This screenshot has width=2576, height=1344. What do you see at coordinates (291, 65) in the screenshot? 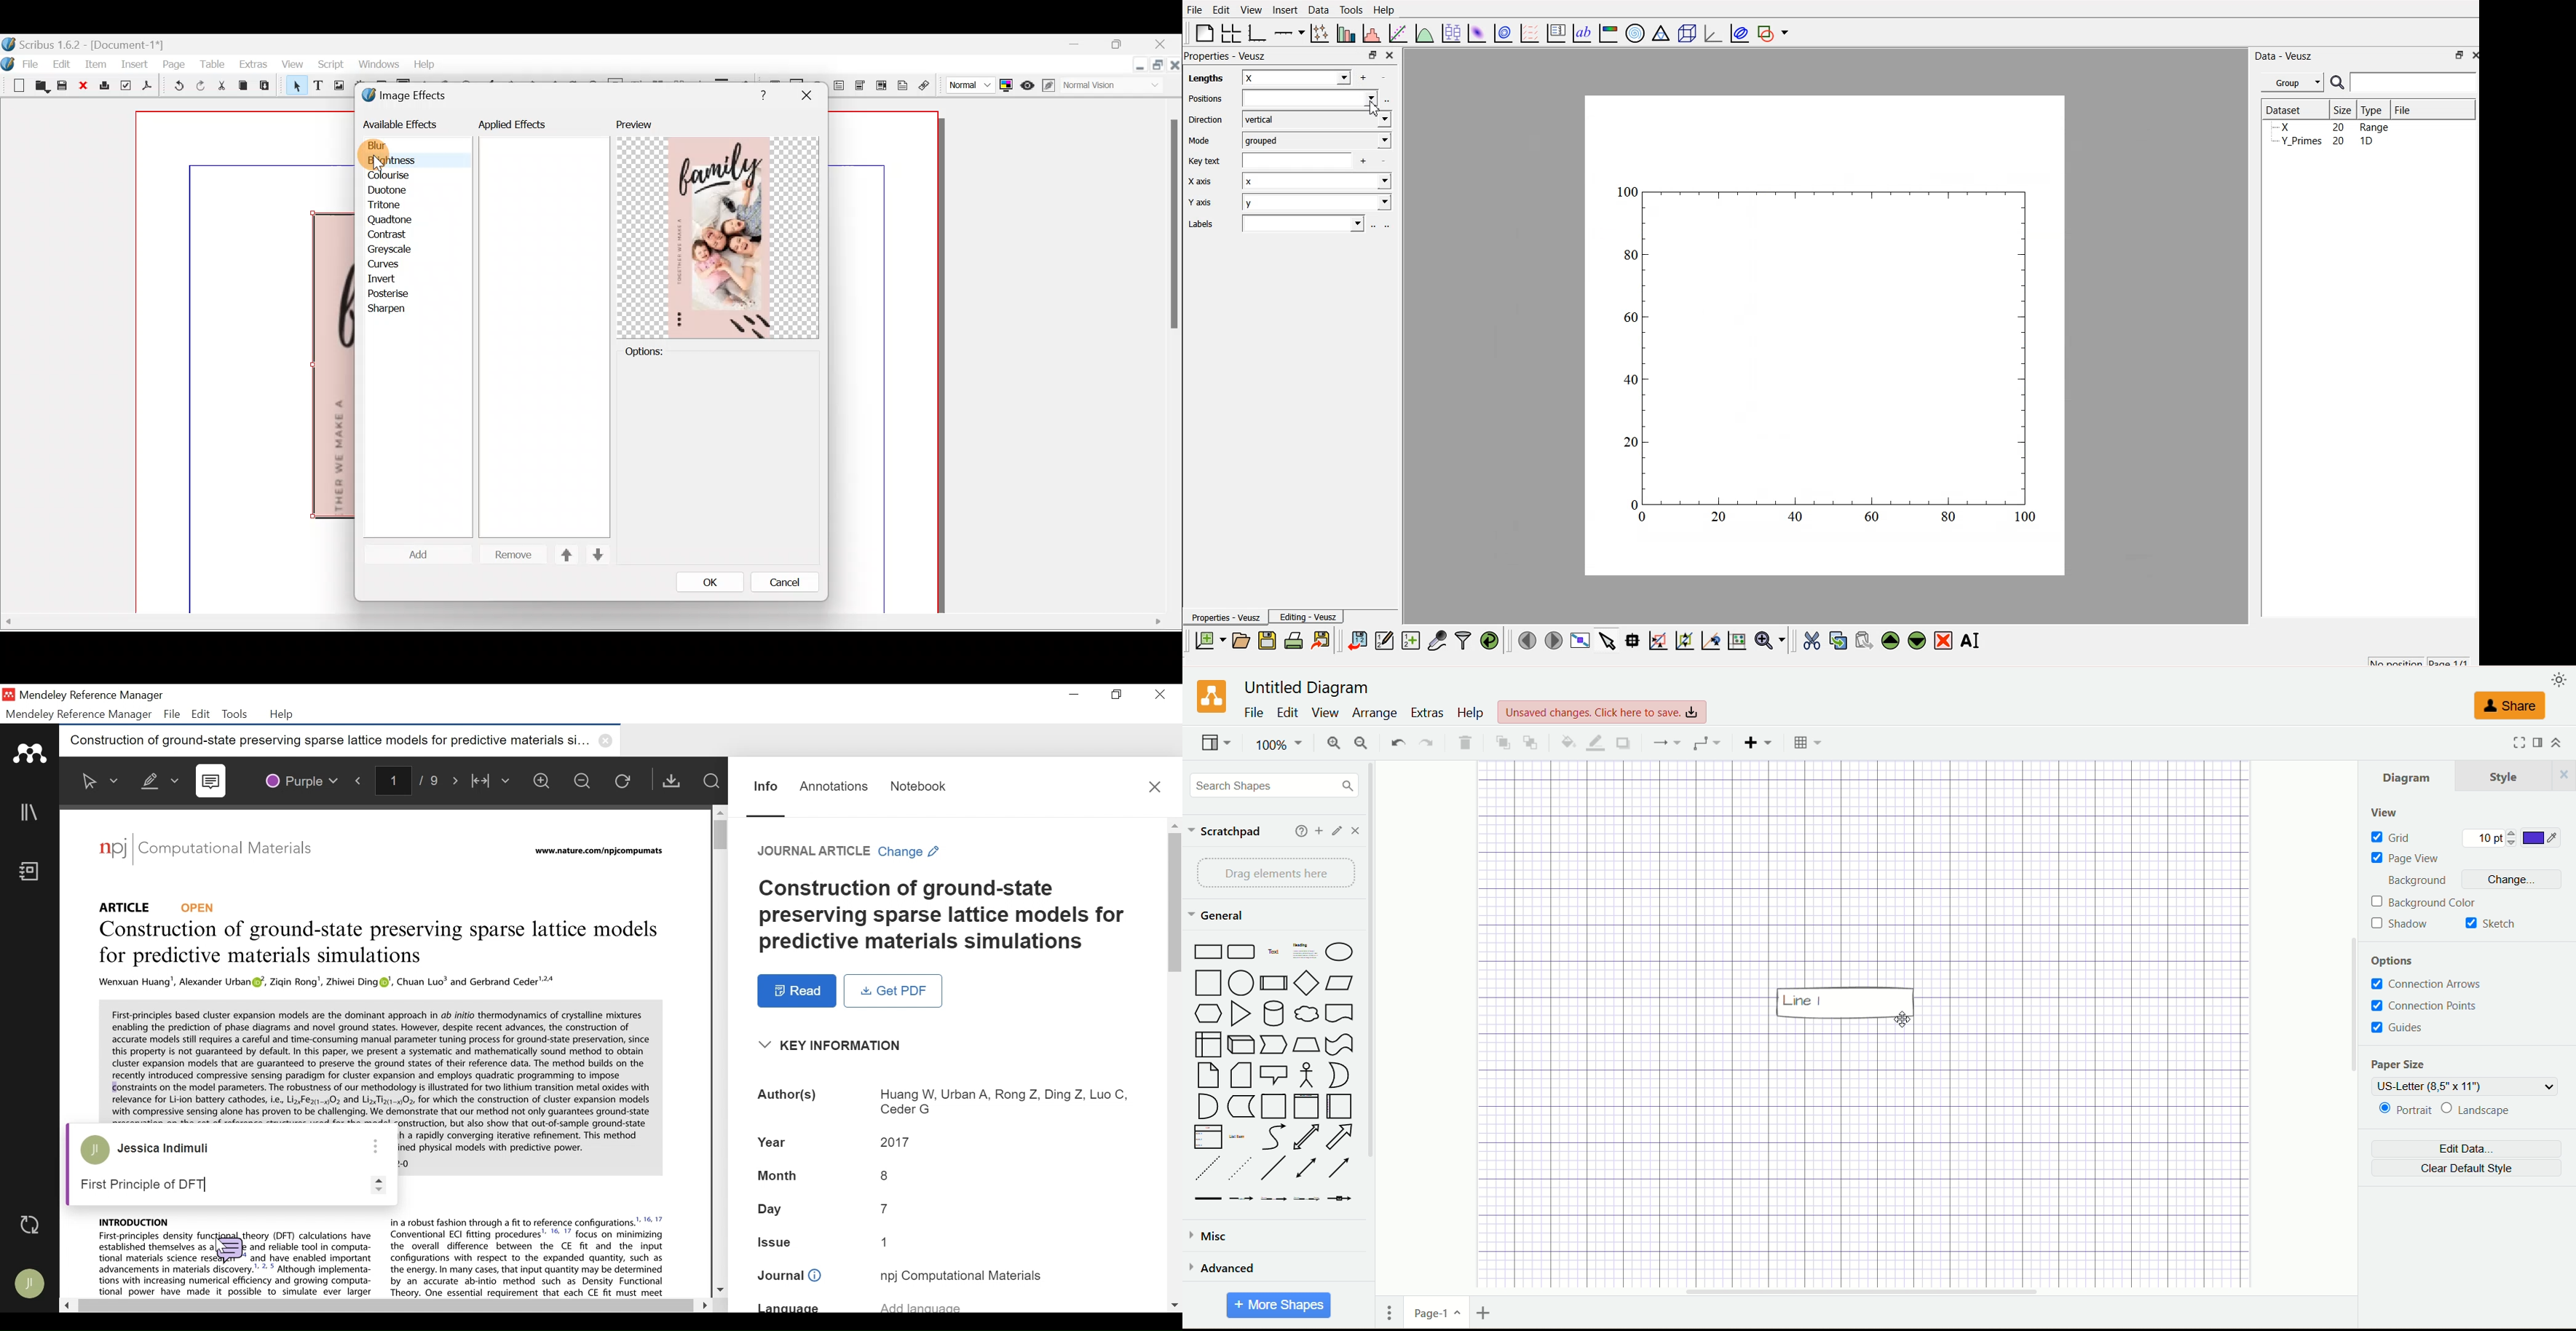
I see `View` at bounding box center [291, 65].